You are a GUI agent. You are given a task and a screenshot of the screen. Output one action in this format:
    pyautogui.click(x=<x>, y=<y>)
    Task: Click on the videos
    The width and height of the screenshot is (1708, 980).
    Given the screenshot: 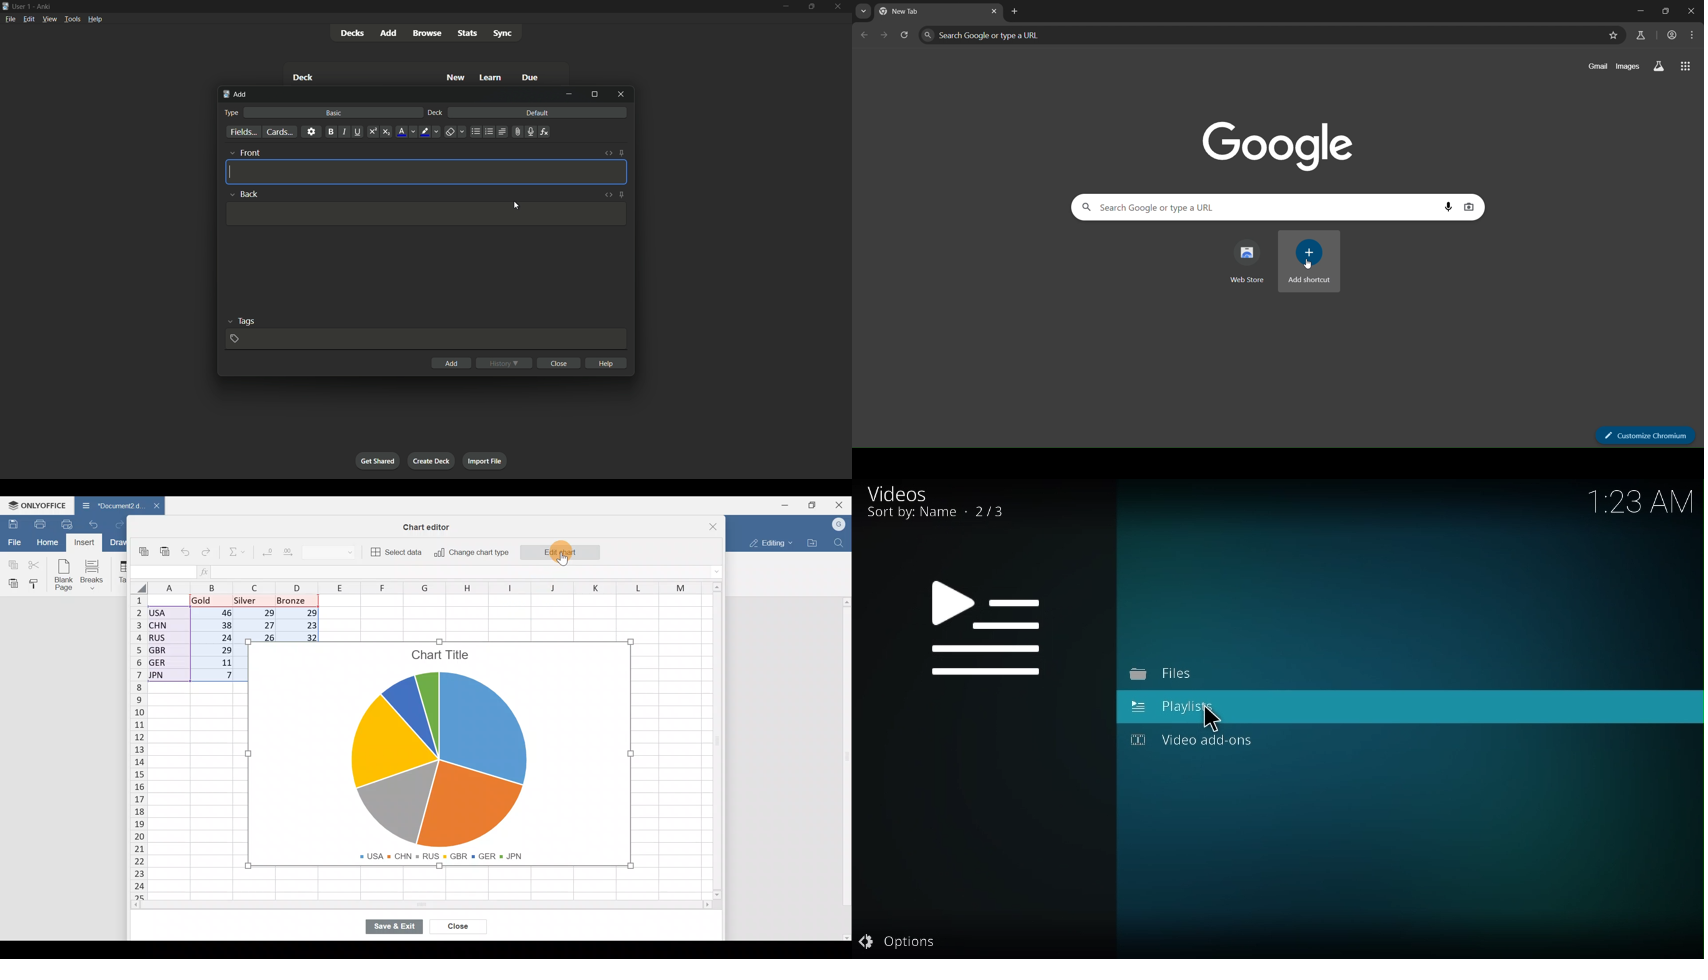 What is the action you would take?
    pyautogui.click(x=901, y=493)
    